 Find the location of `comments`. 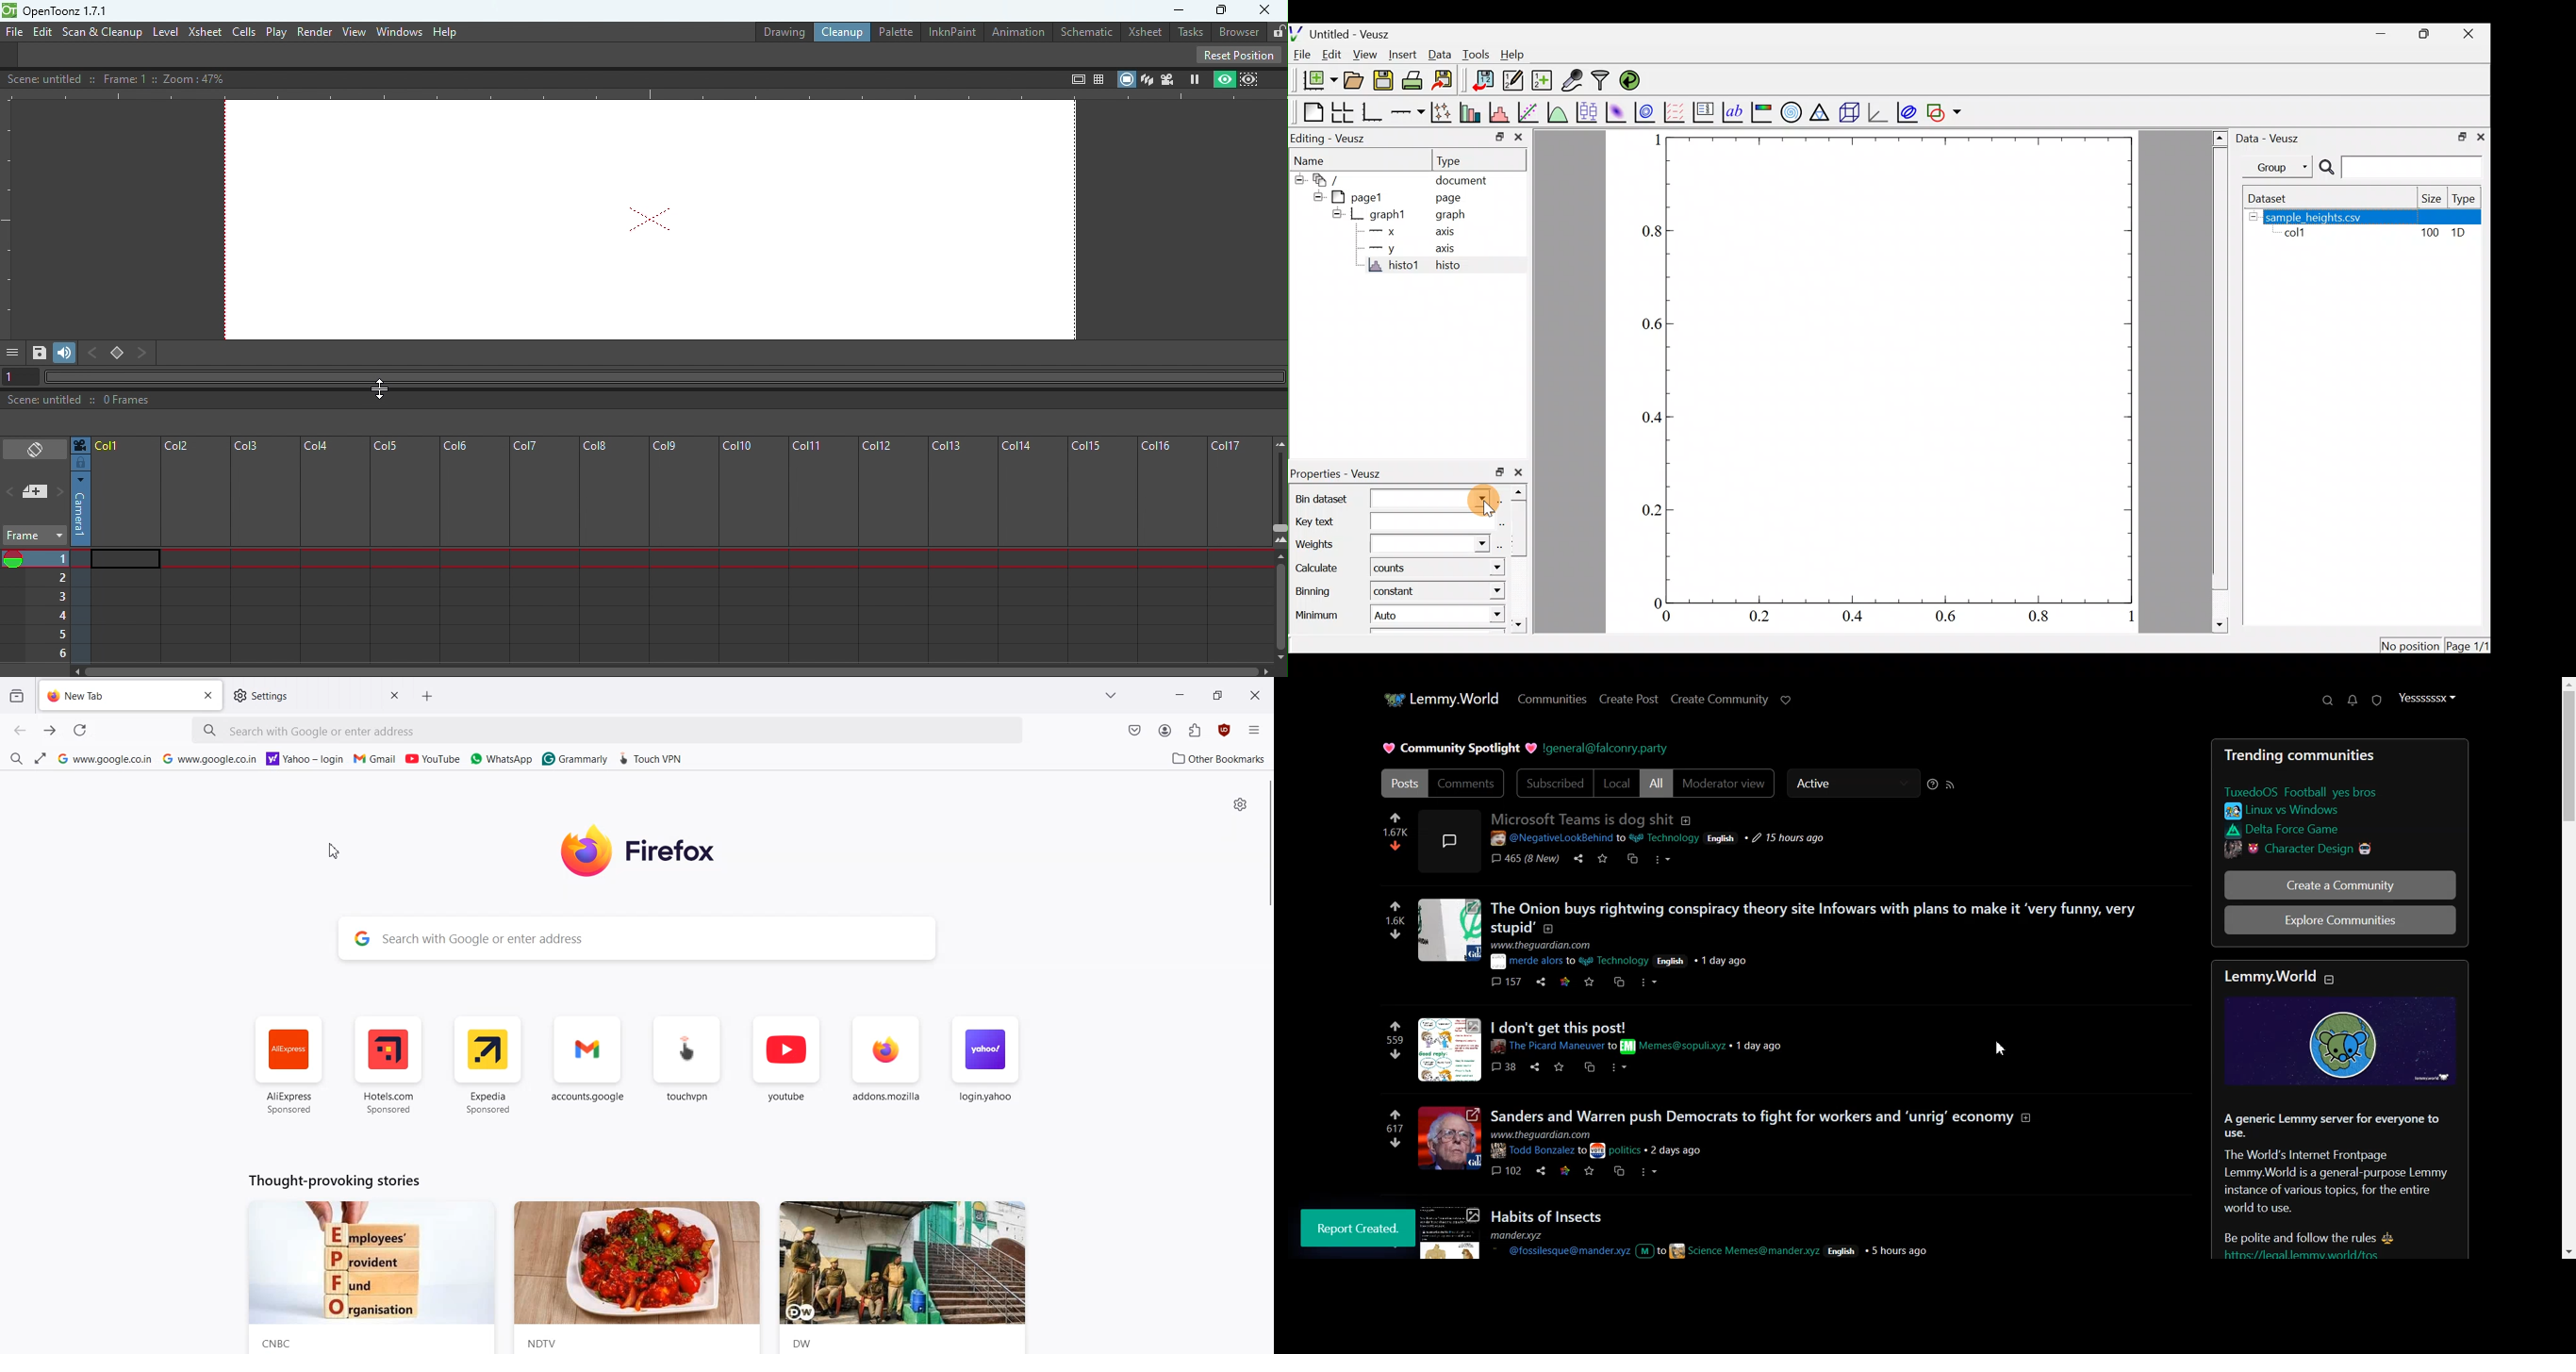

comments is located at coordinates (1527, 860).